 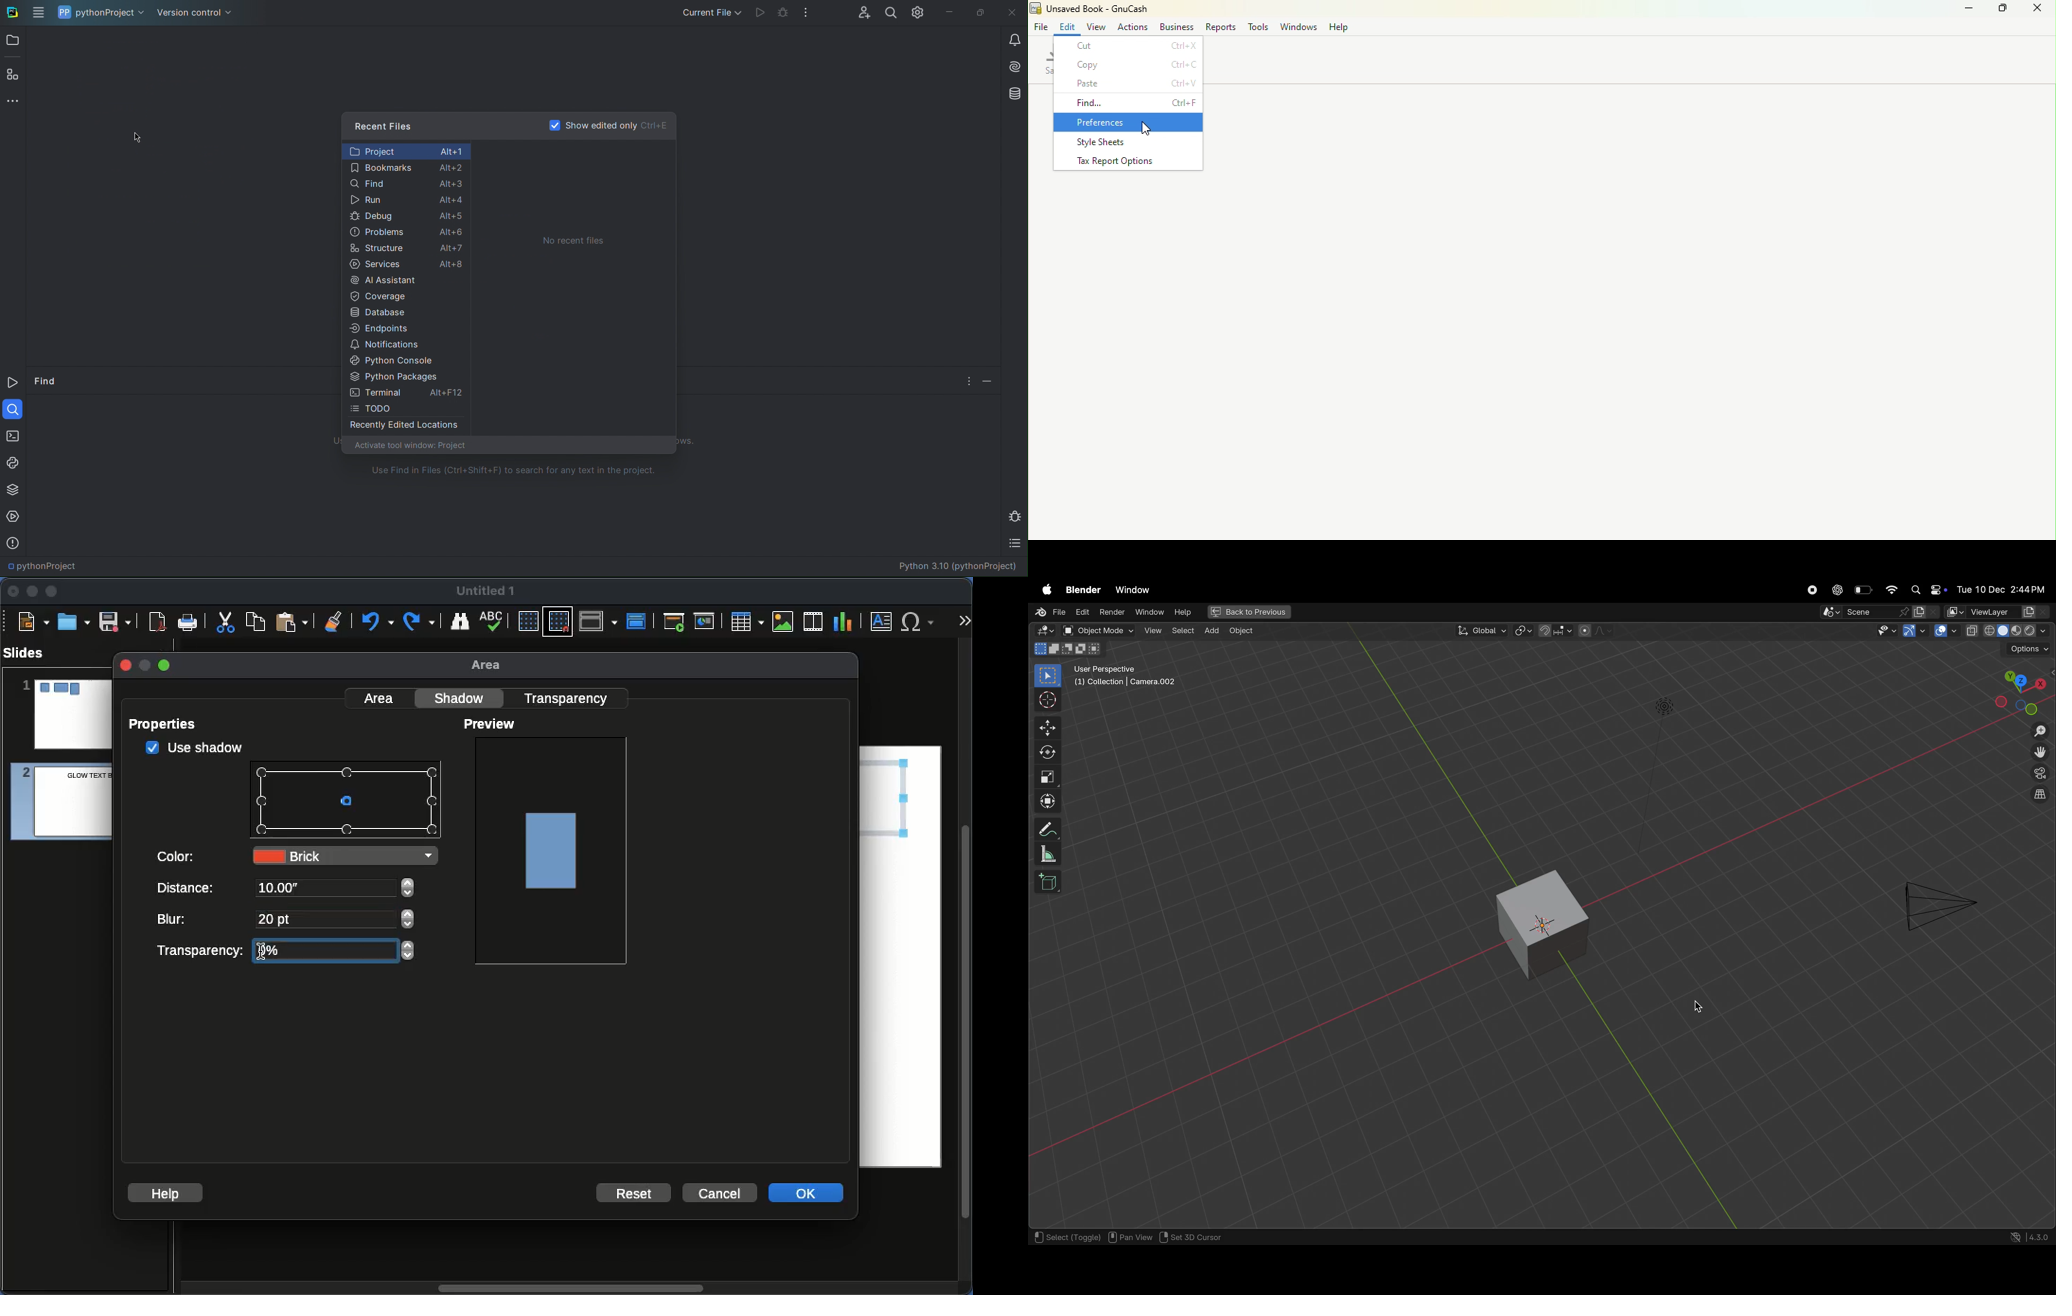 What do you see at coordinates (636, 1192) in the screenshot?
I see `Reset` at bounding box center [636, 1192].